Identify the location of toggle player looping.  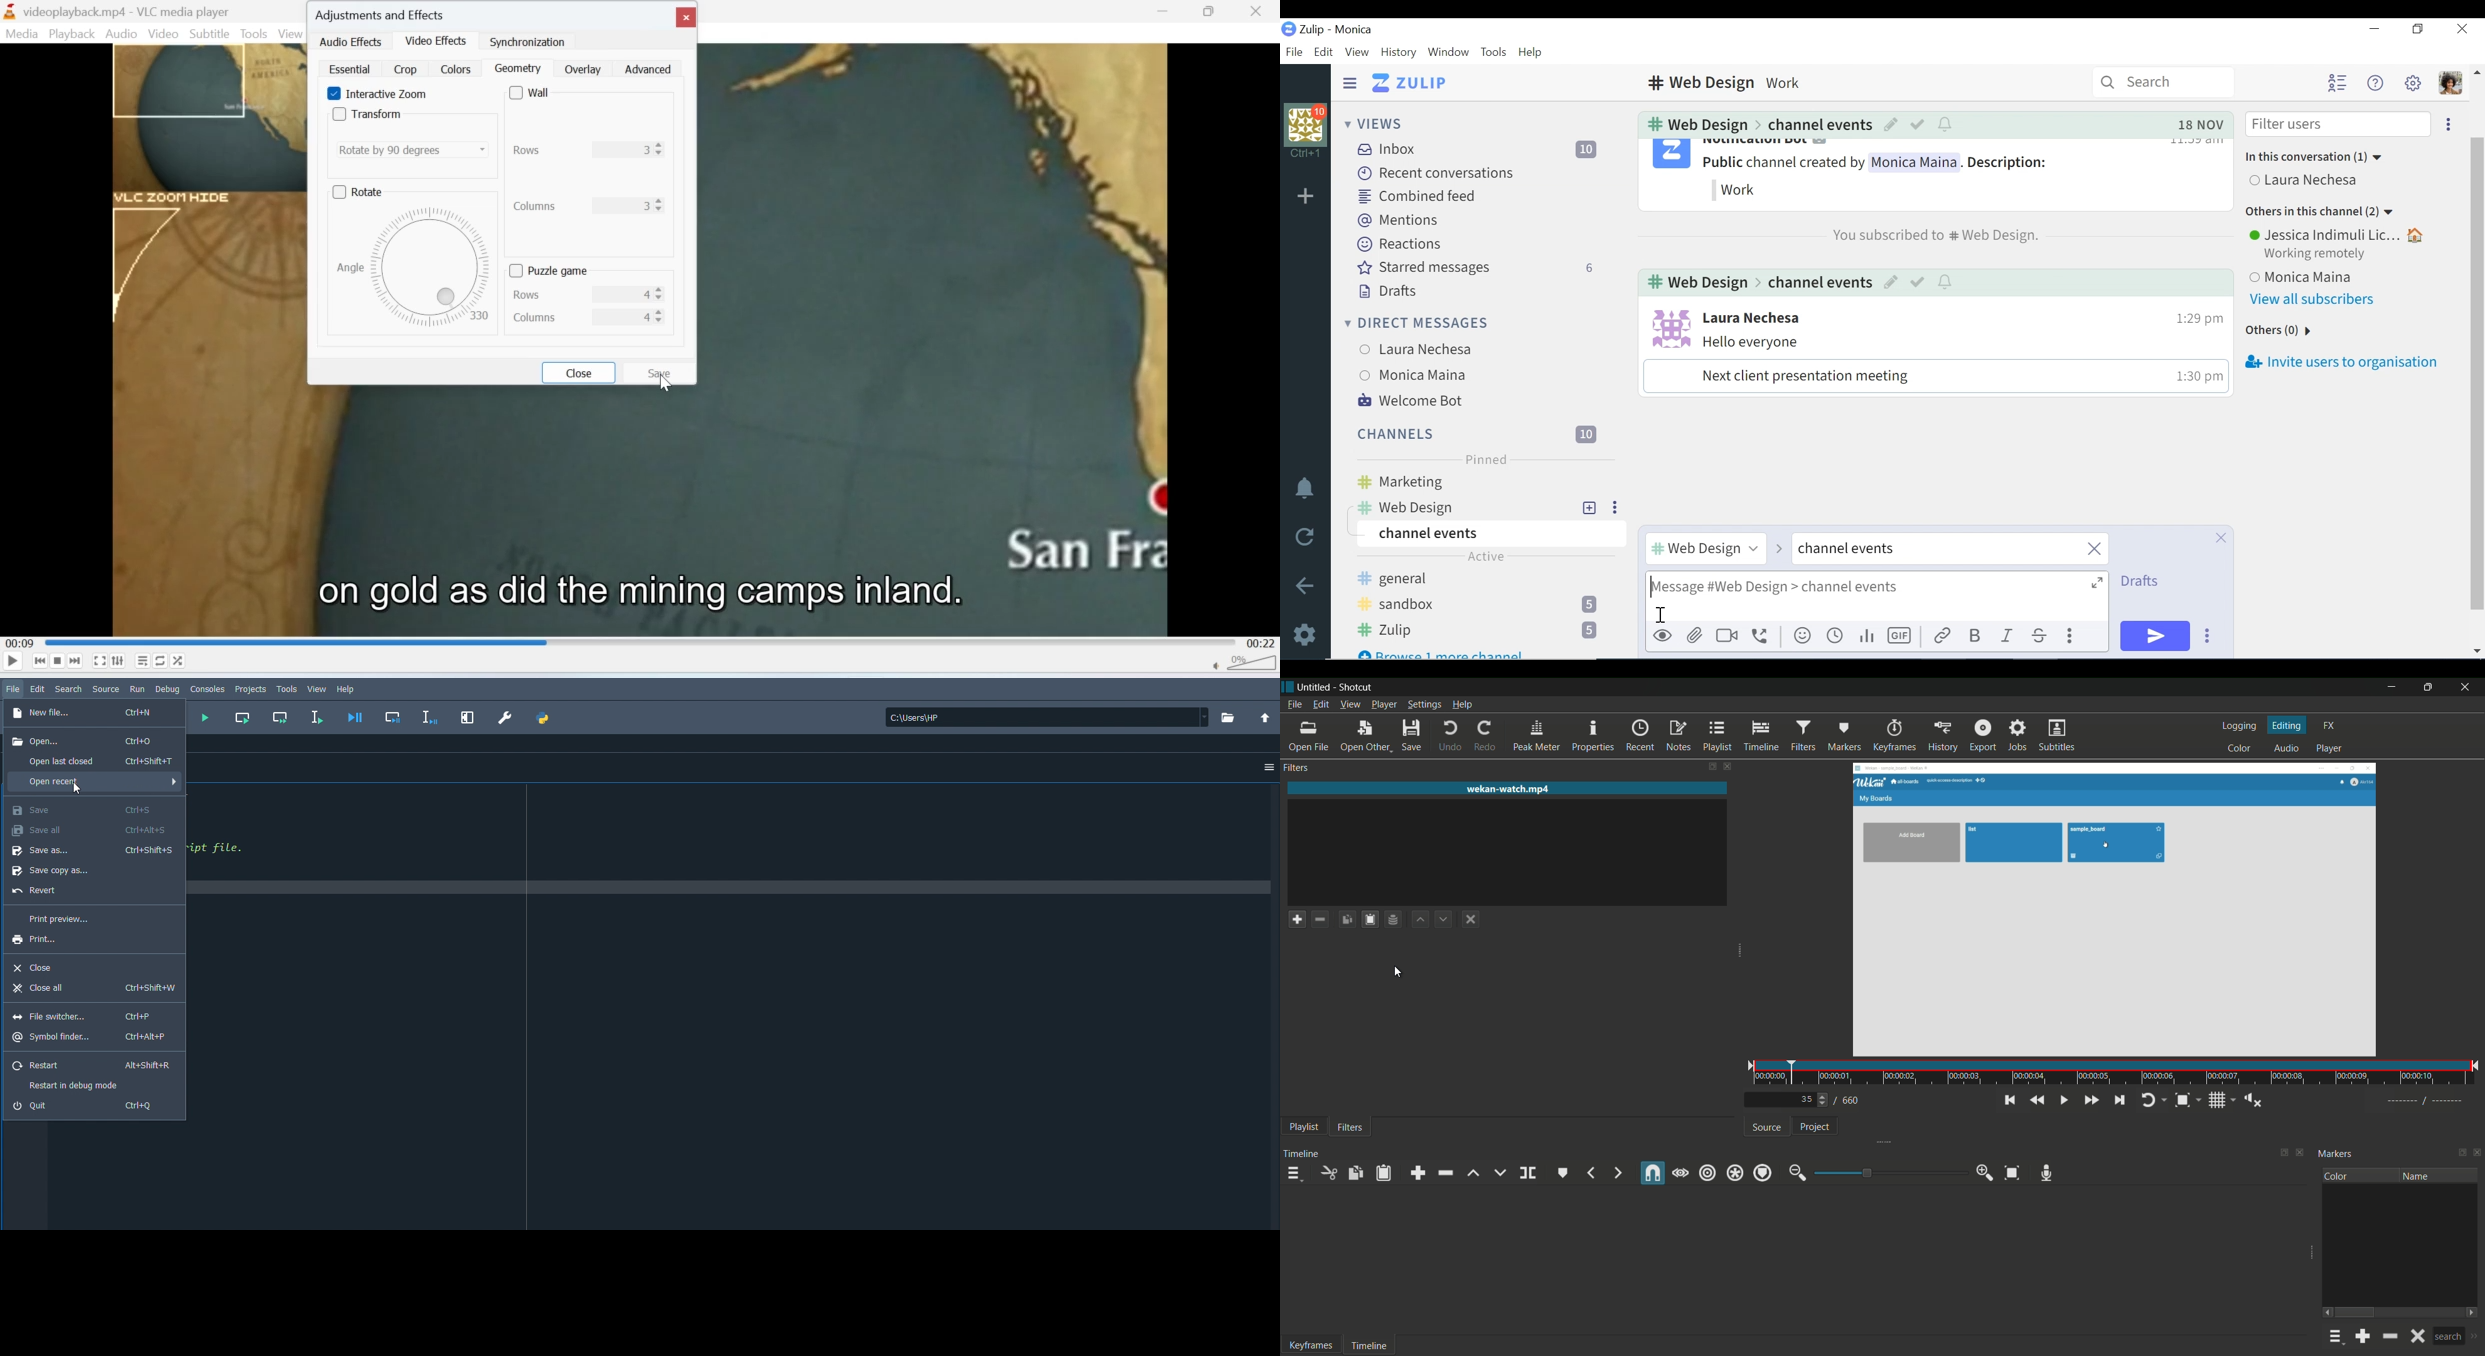
(2153, 1100).